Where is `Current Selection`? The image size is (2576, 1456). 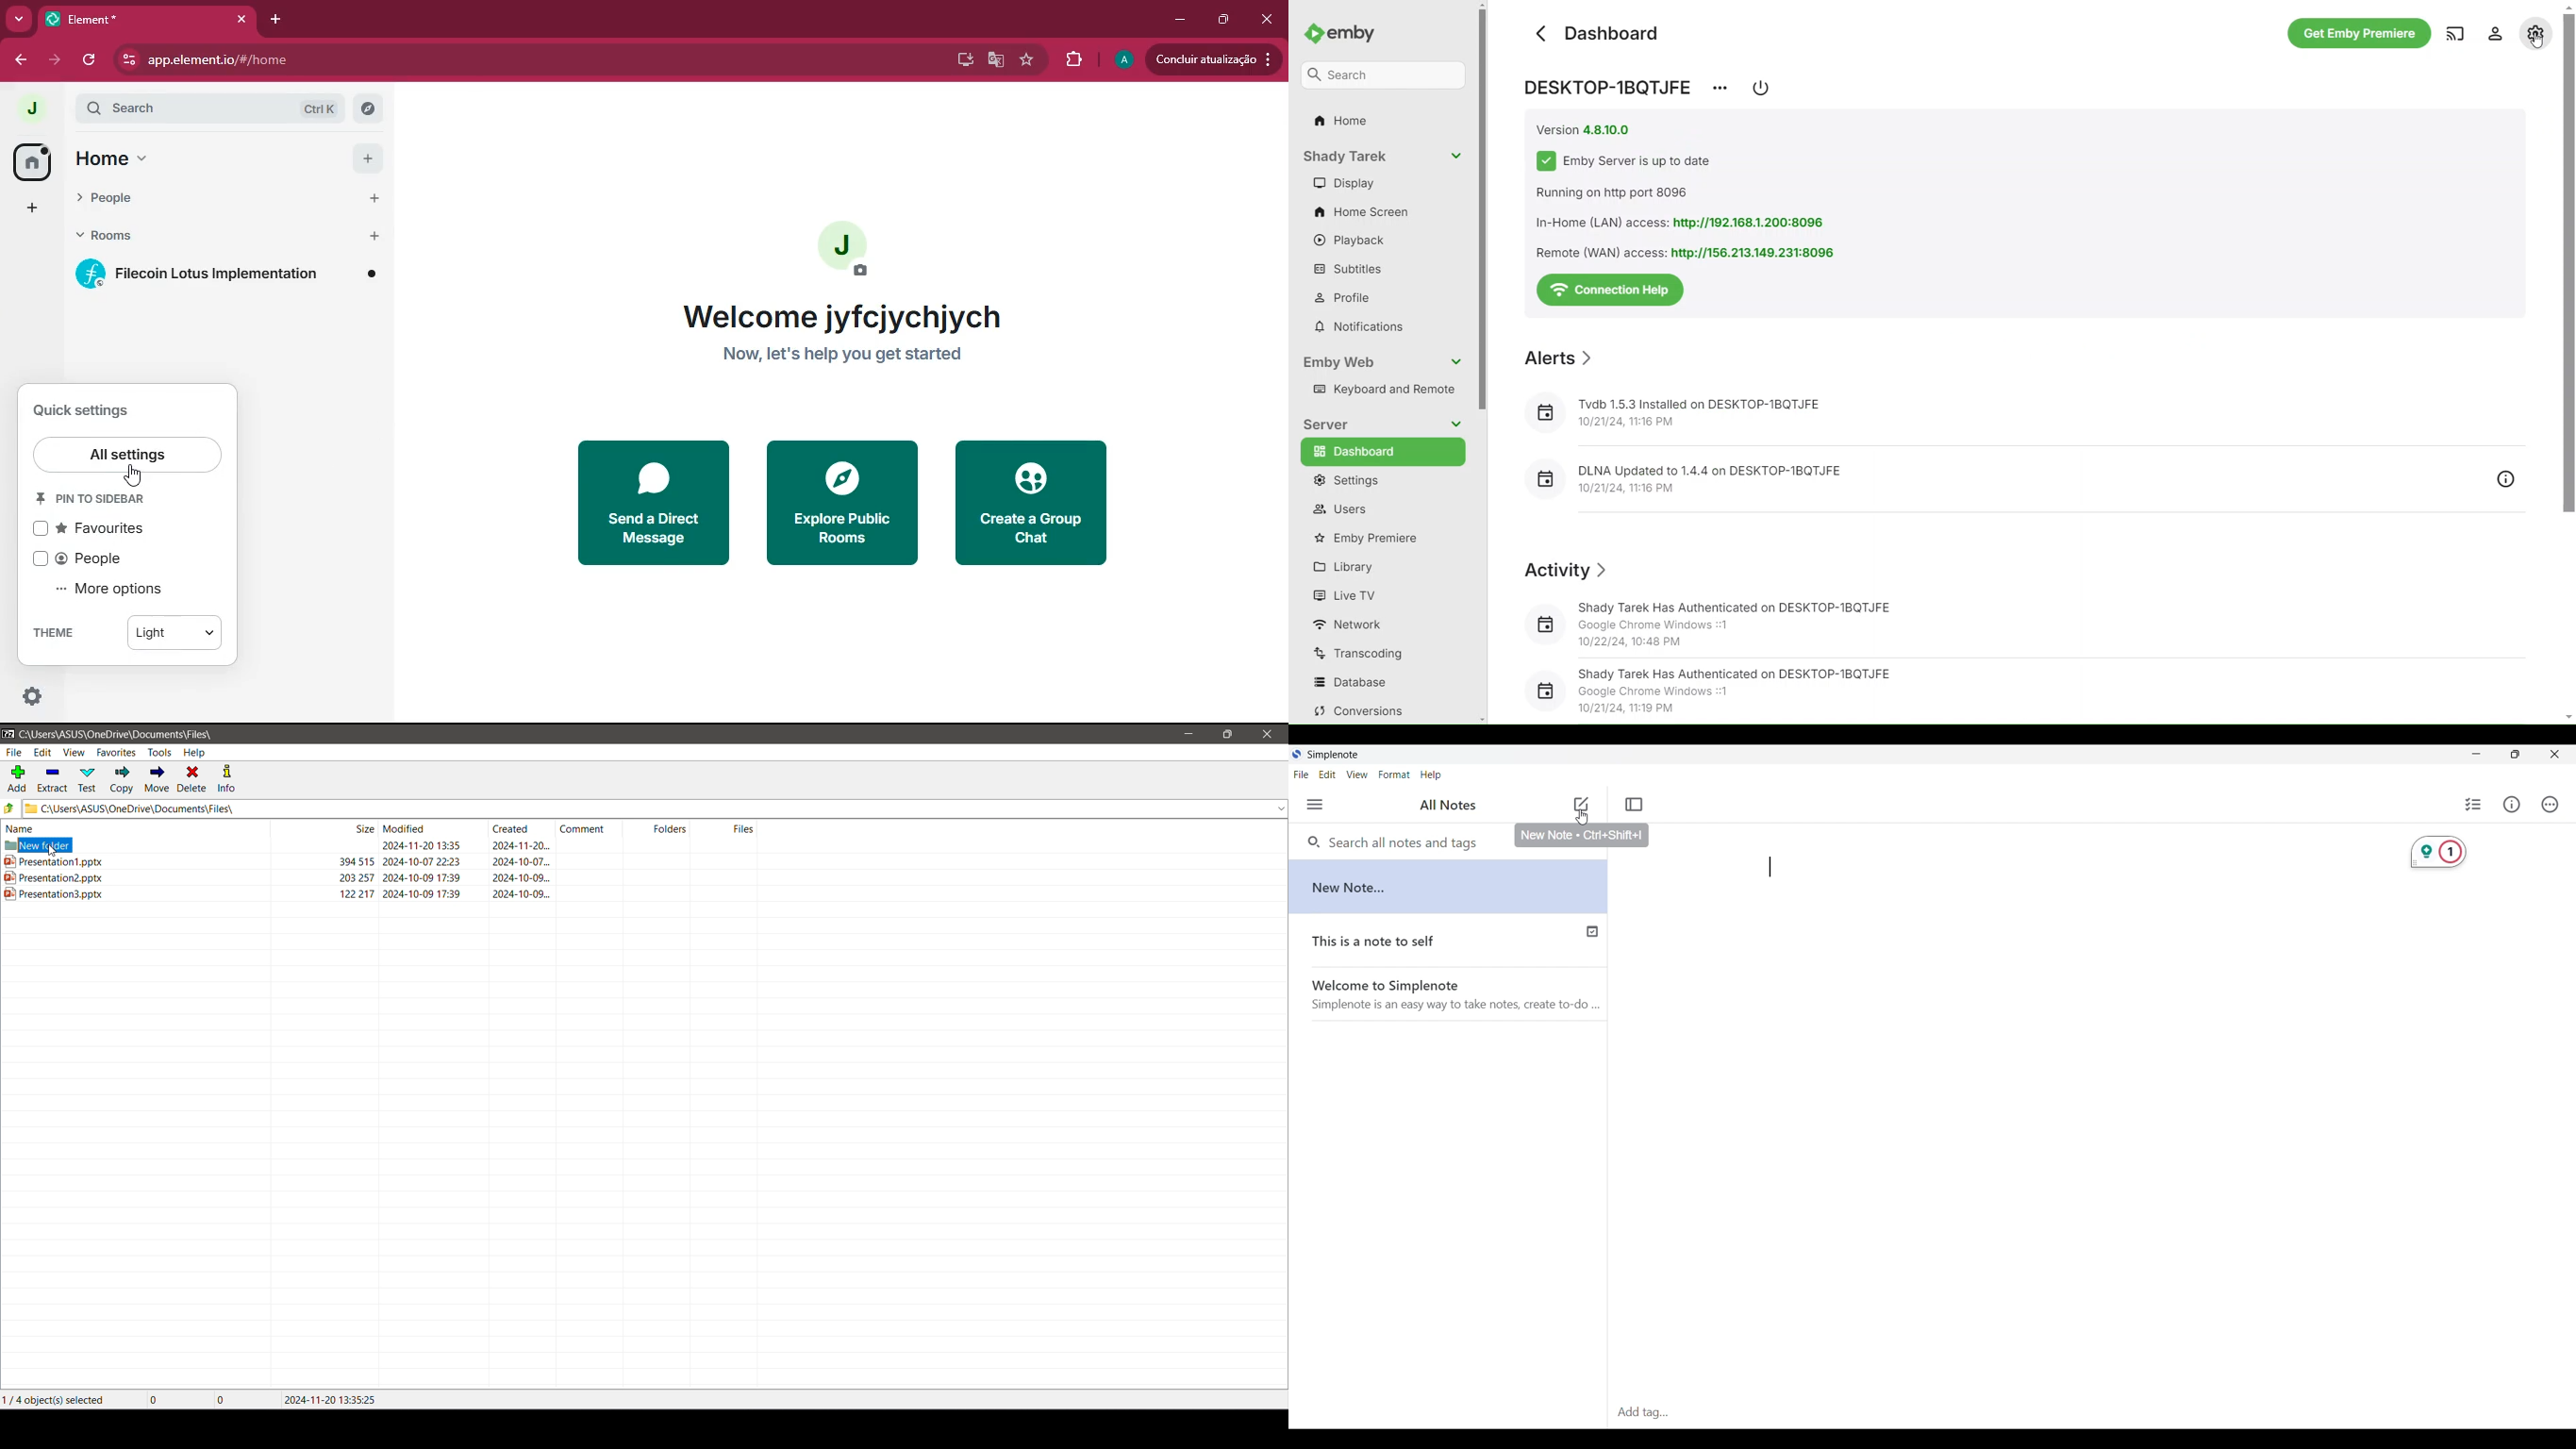
Current Selection is located at coordinates (60, 1400).